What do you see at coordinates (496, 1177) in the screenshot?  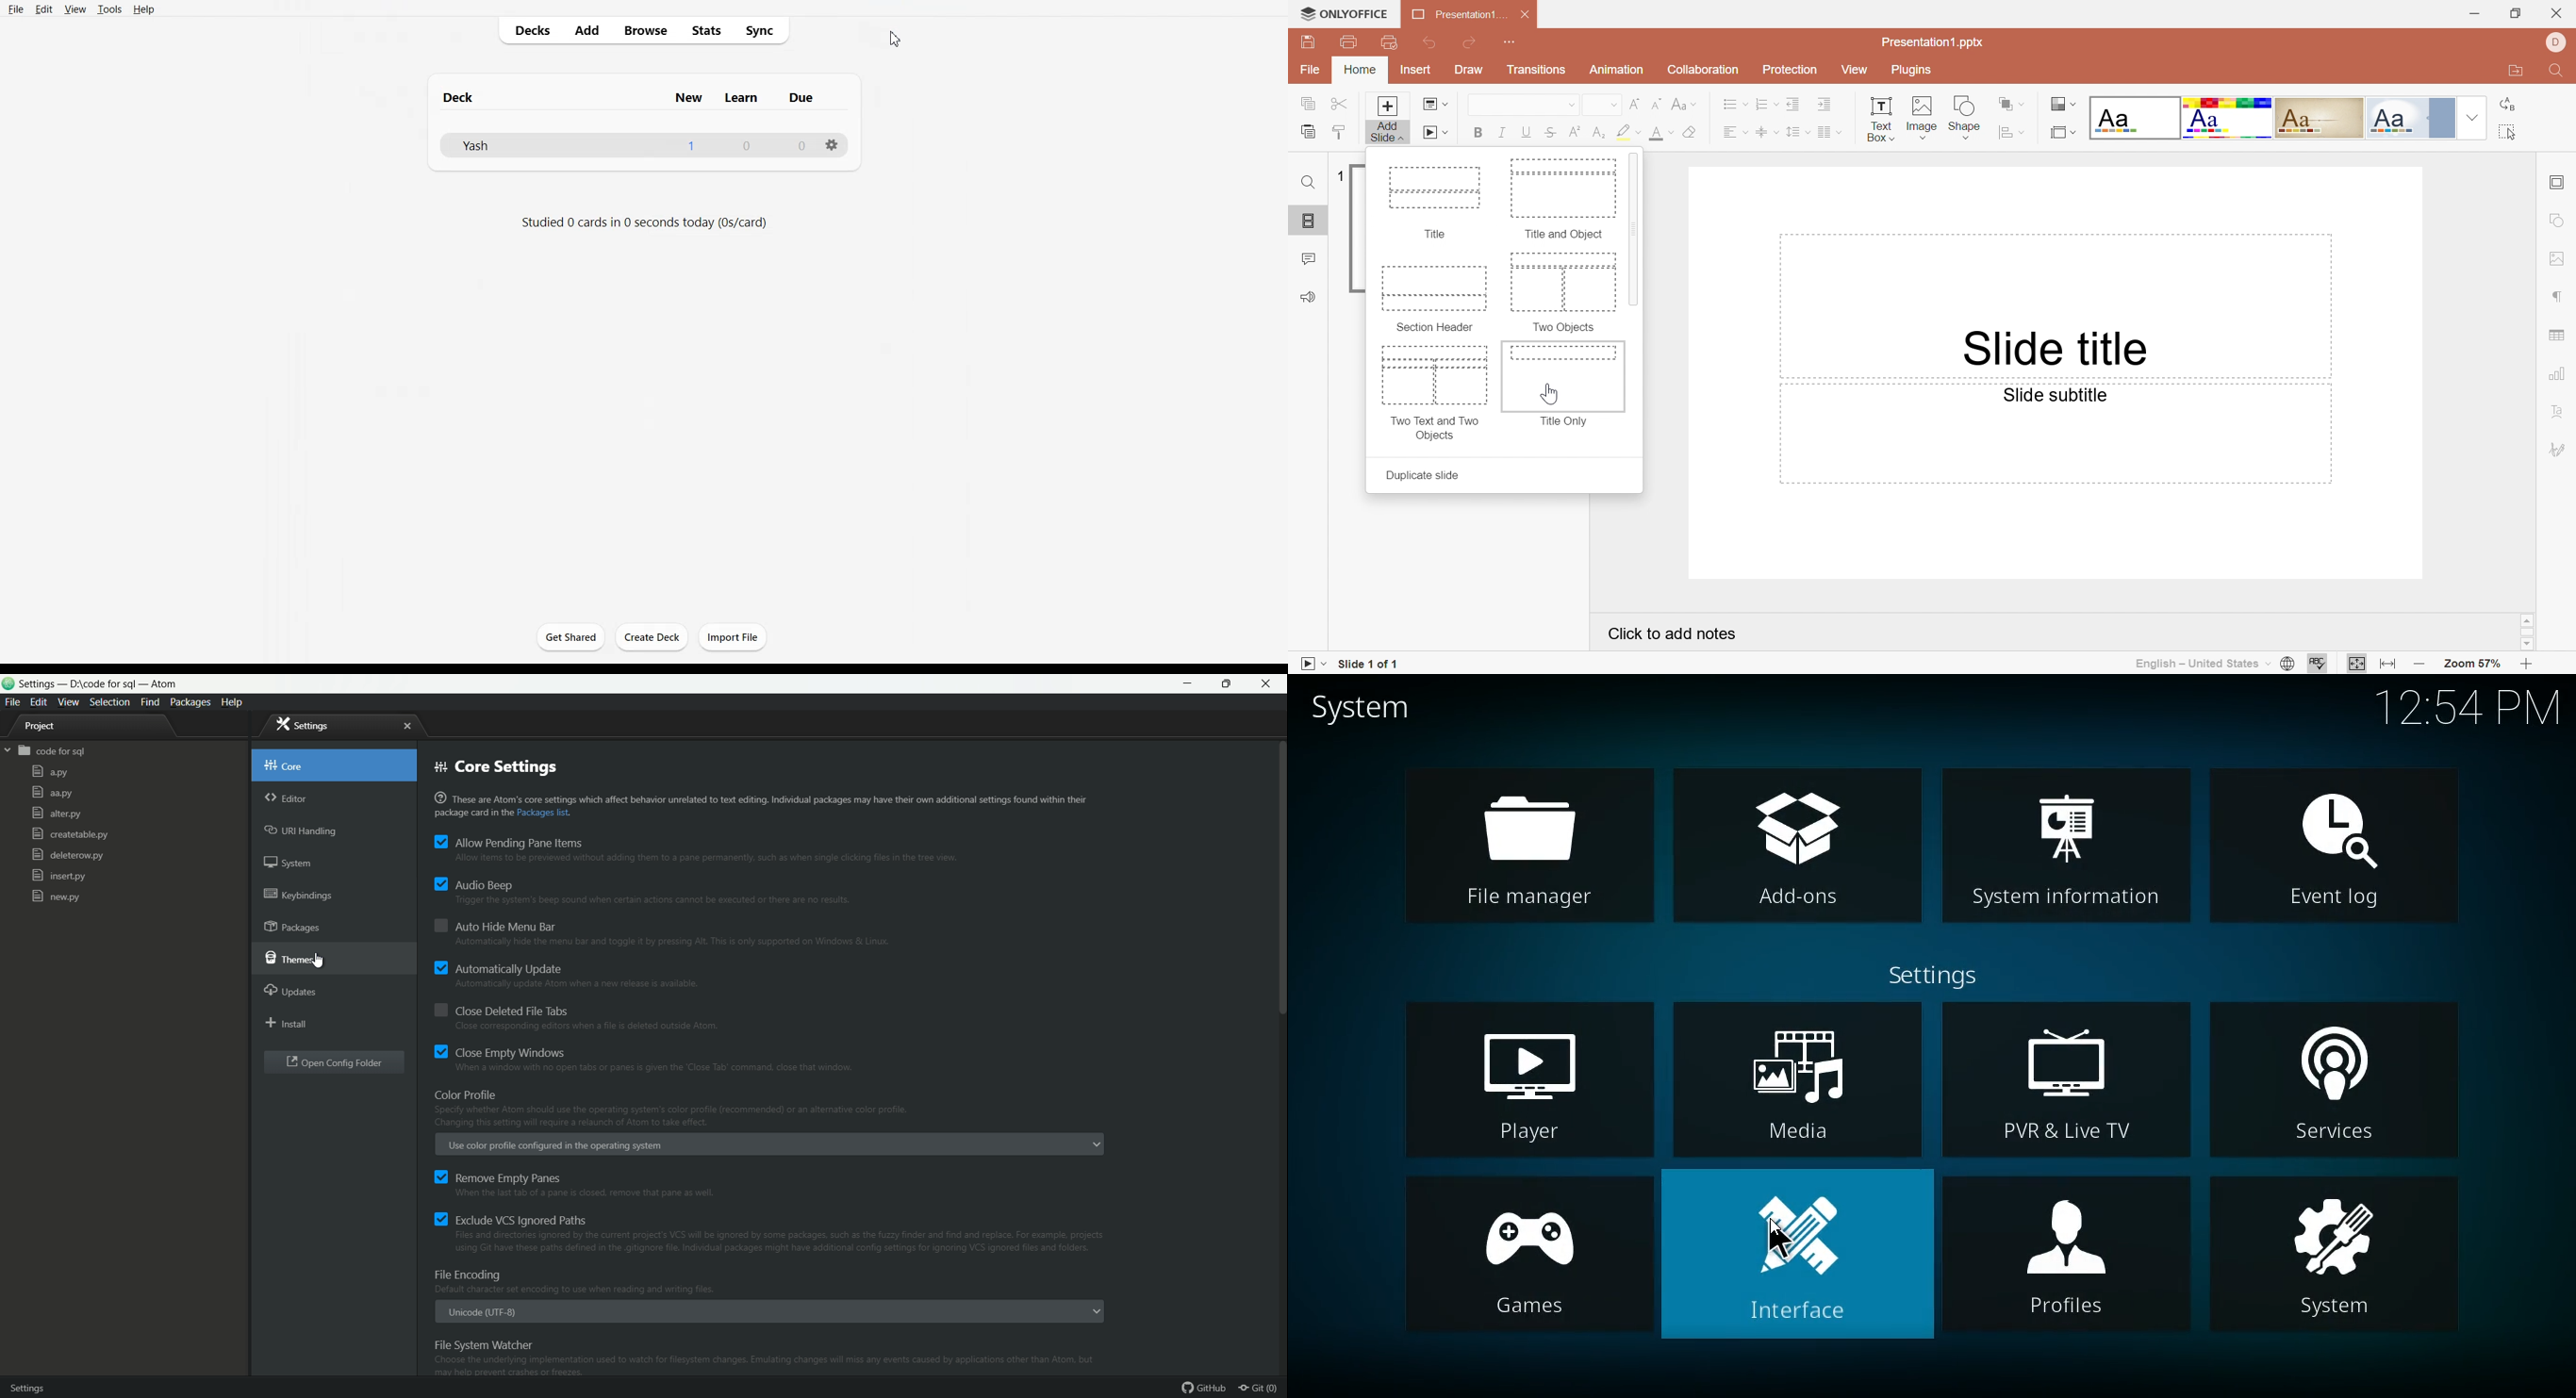 I see `remove empty panes` at bounding box center [496, 1177].